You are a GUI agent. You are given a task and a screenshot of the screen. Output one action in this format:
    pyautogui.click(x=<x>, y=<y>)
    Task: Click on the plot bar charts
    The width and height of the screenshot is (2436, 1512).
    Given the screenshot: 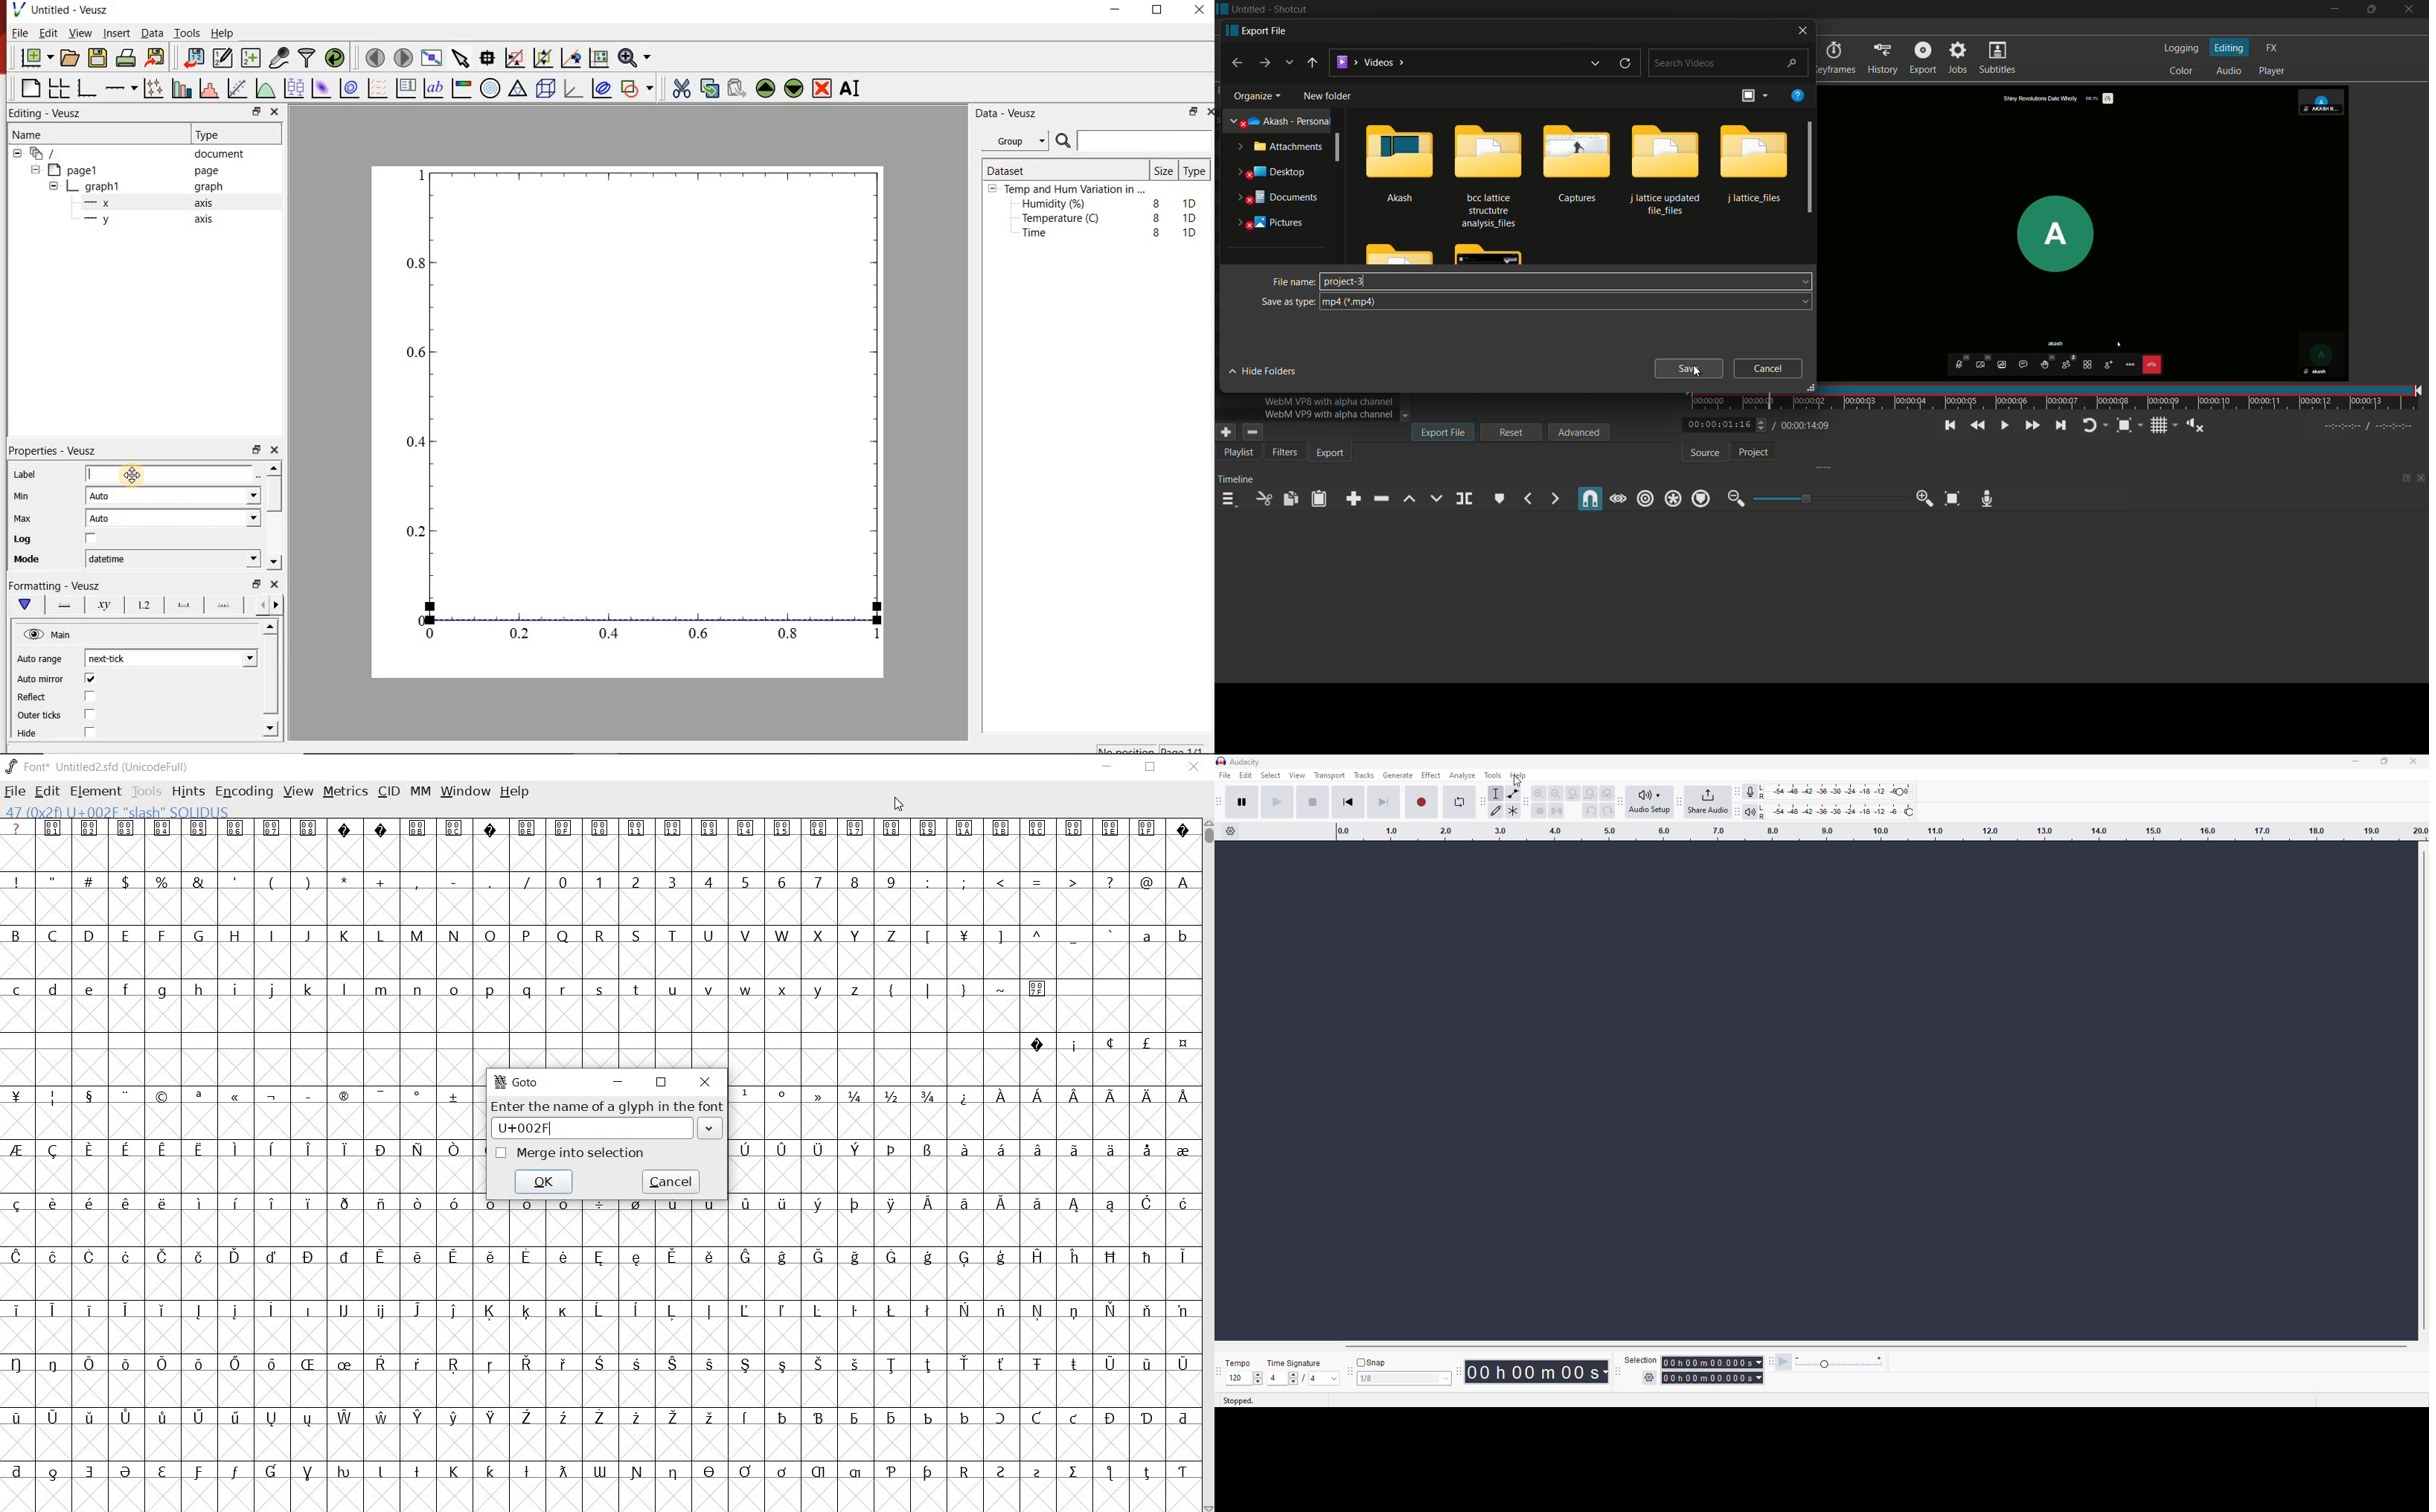 What is the action you would take?
    pyautogui.click(x=182, y=86)
    